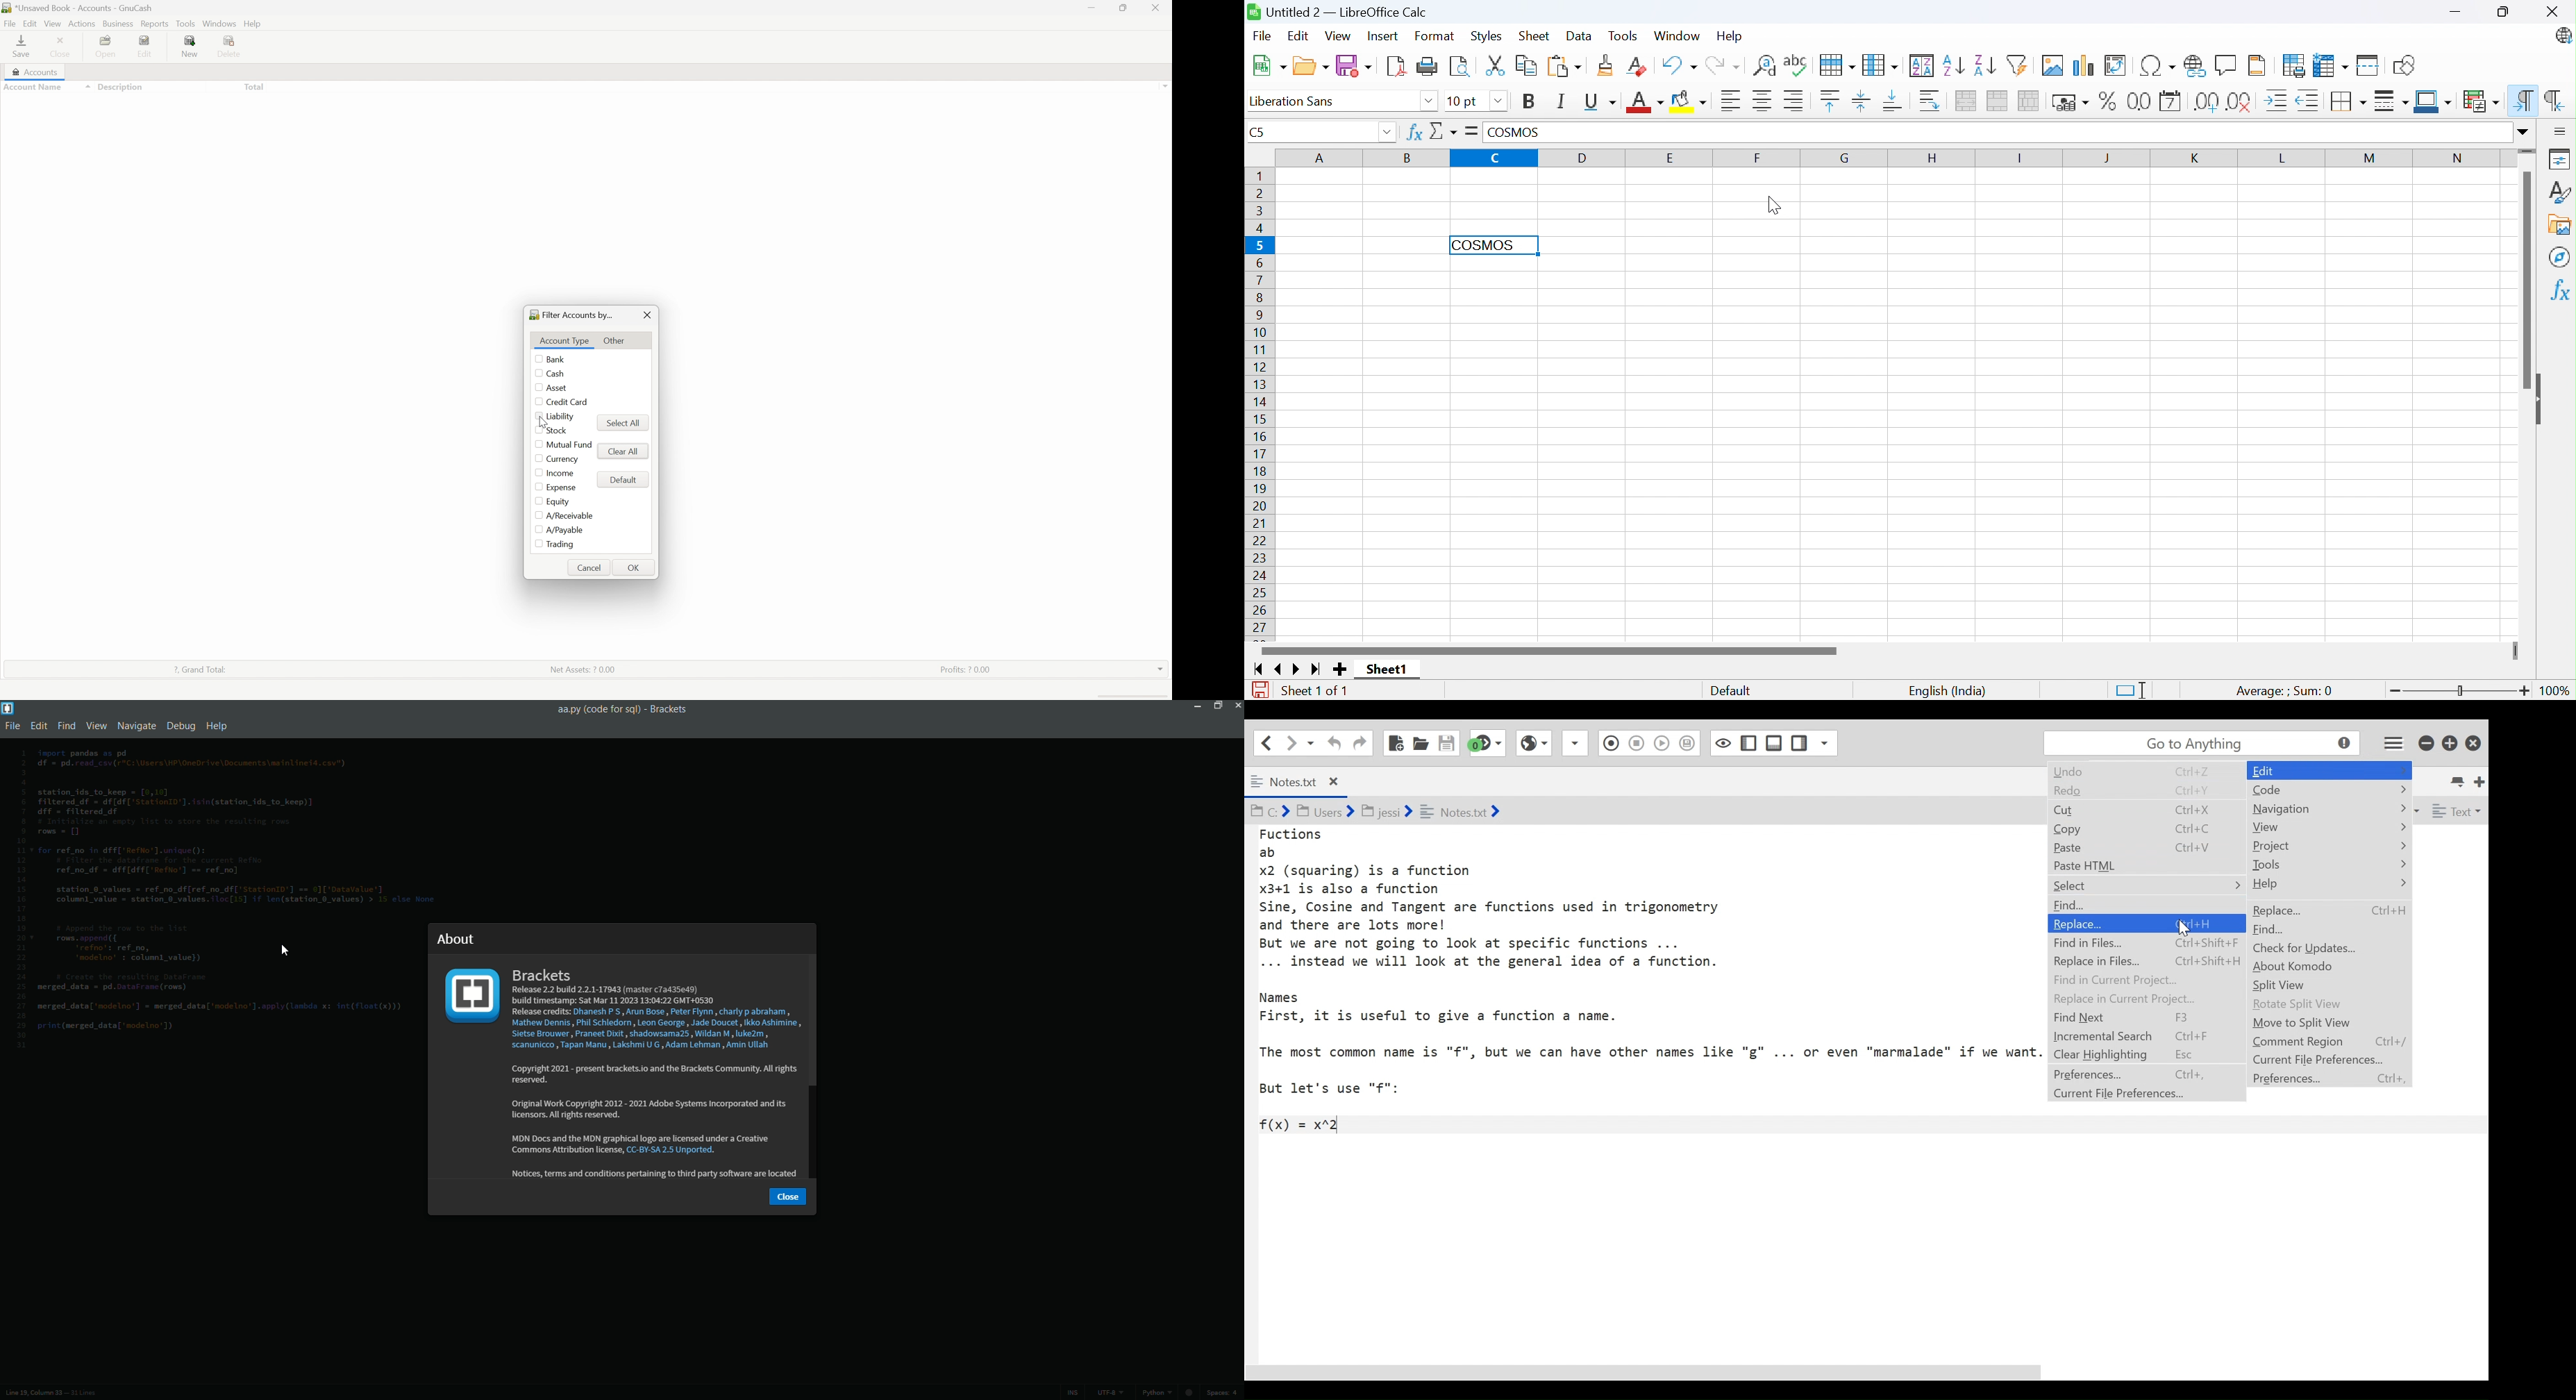 The image size is (2576, 1400). Describe the element at coordinates (34, 72) in the screenshot. I see `Accounts` at that location.